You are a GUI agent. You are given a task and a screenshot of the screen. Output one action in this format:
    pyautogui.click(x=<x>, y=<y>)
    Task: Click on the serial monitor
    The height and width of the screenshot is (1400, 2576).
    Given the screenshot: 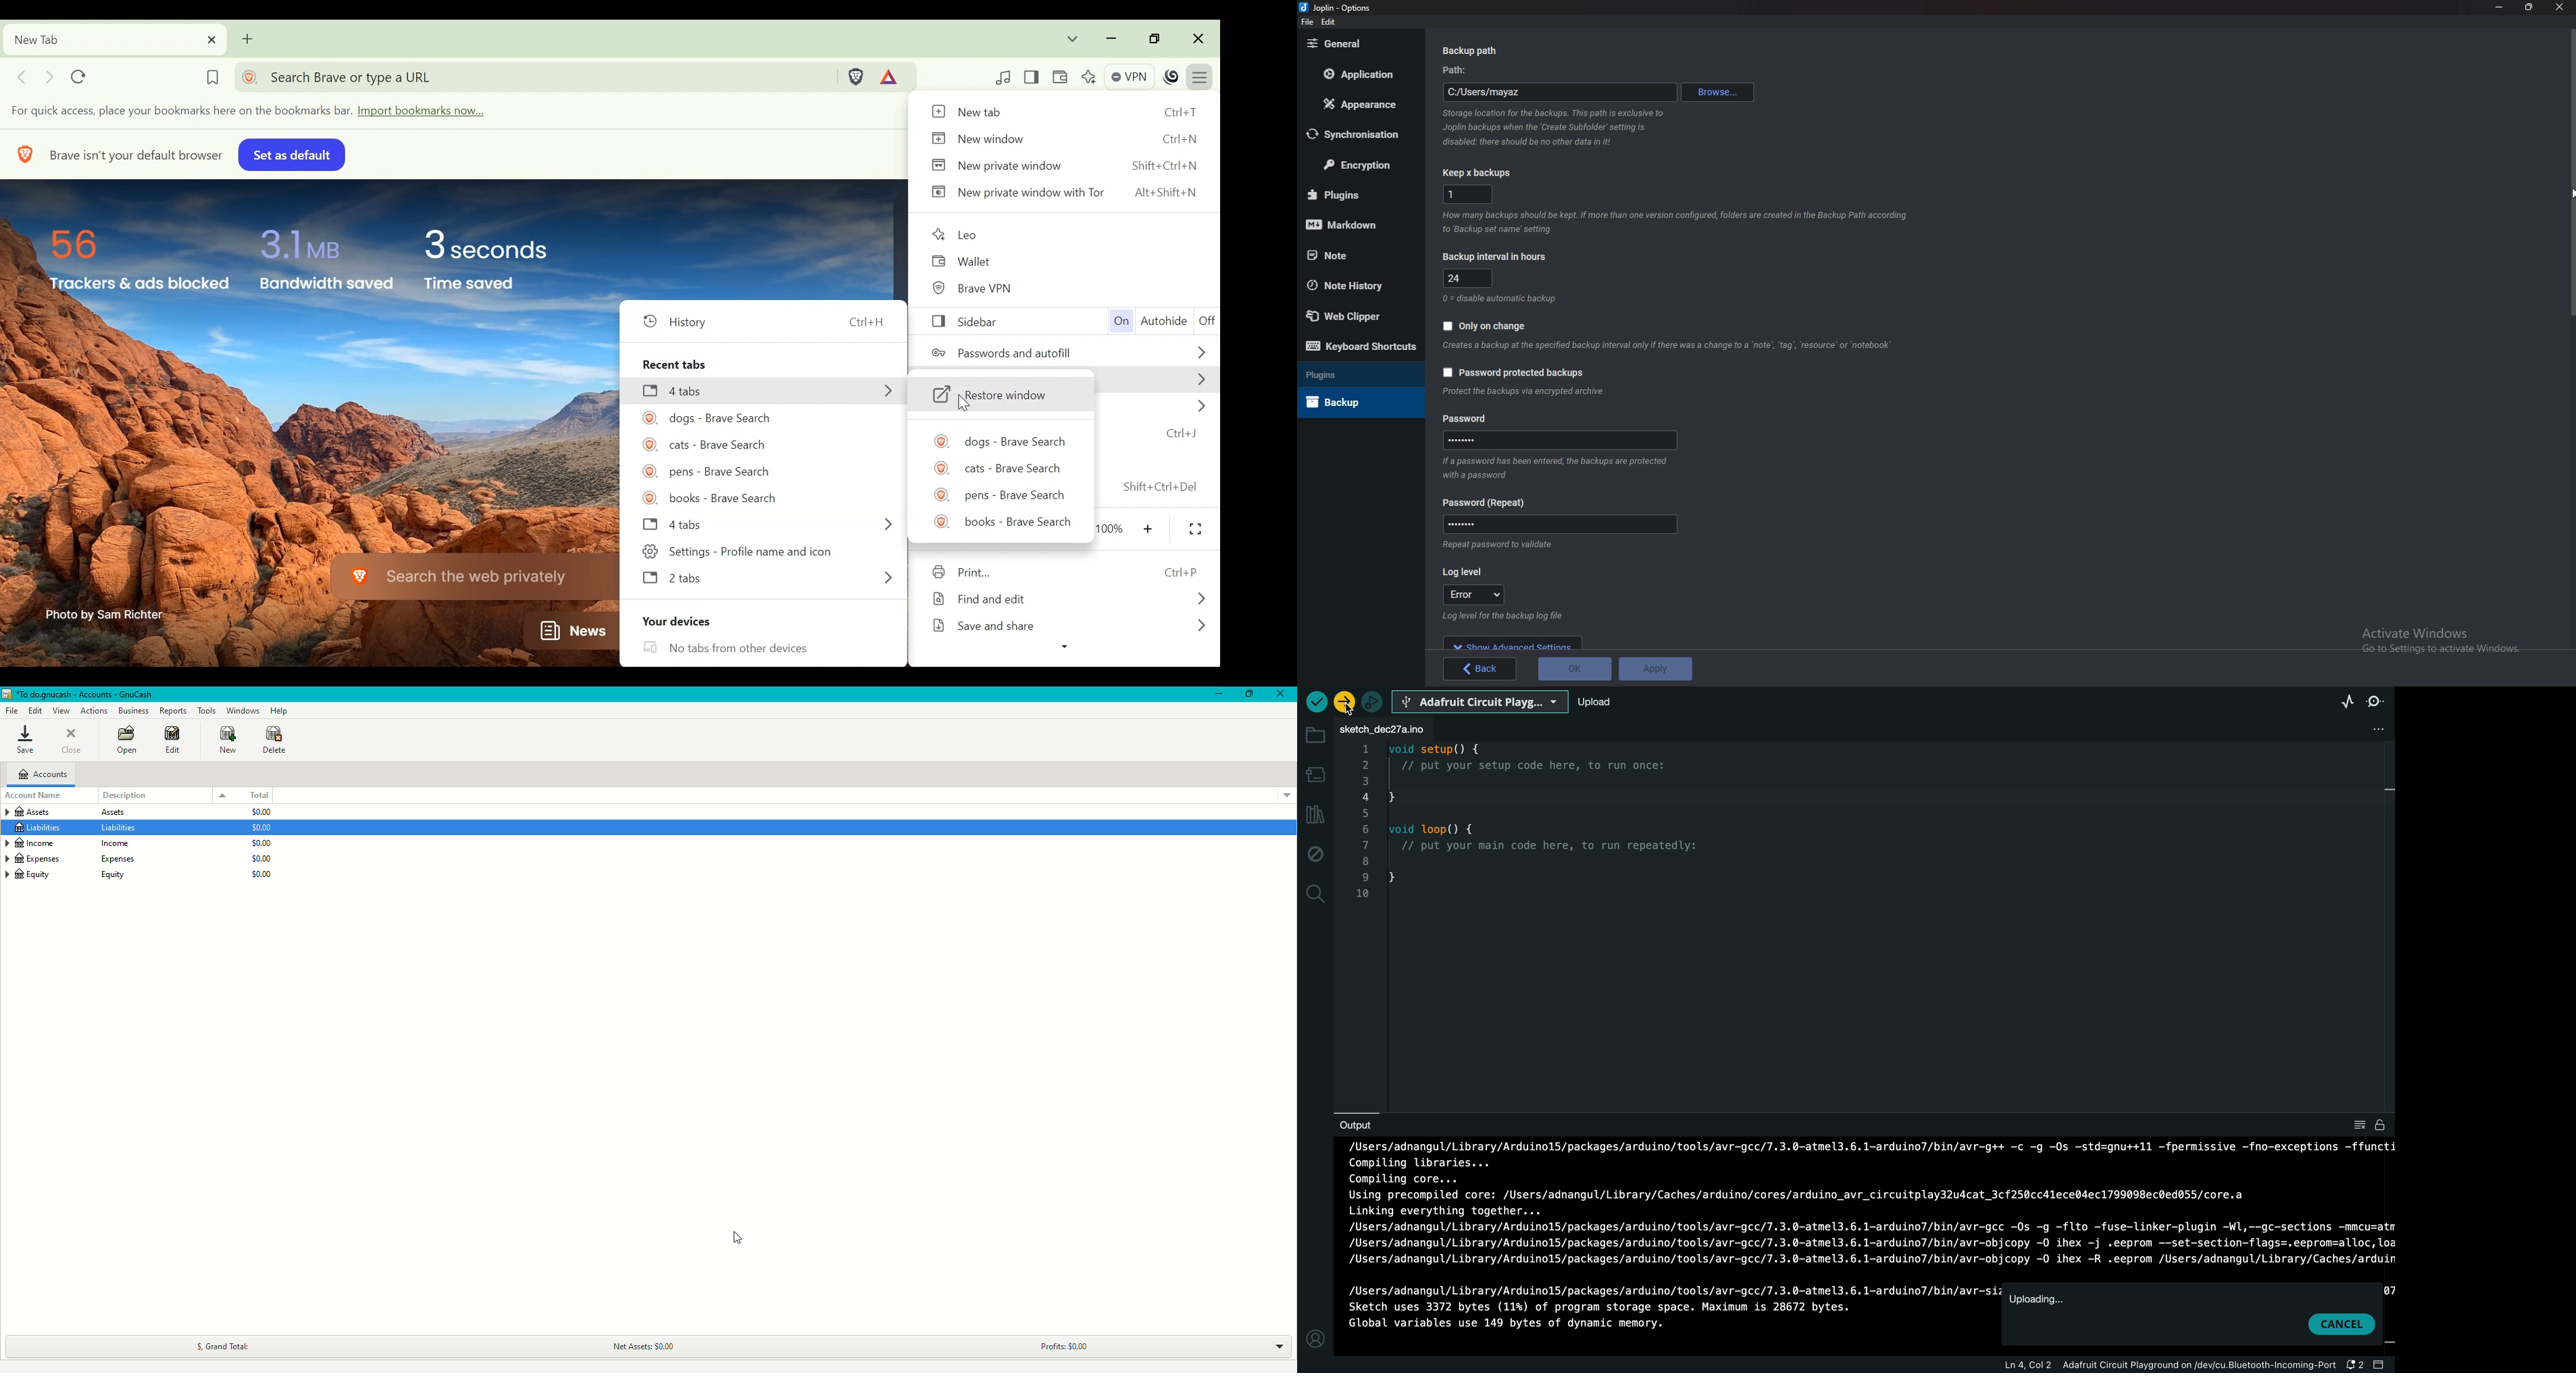 What is the action you would take?
    pyautogui.click(x=2375, y=700)
    